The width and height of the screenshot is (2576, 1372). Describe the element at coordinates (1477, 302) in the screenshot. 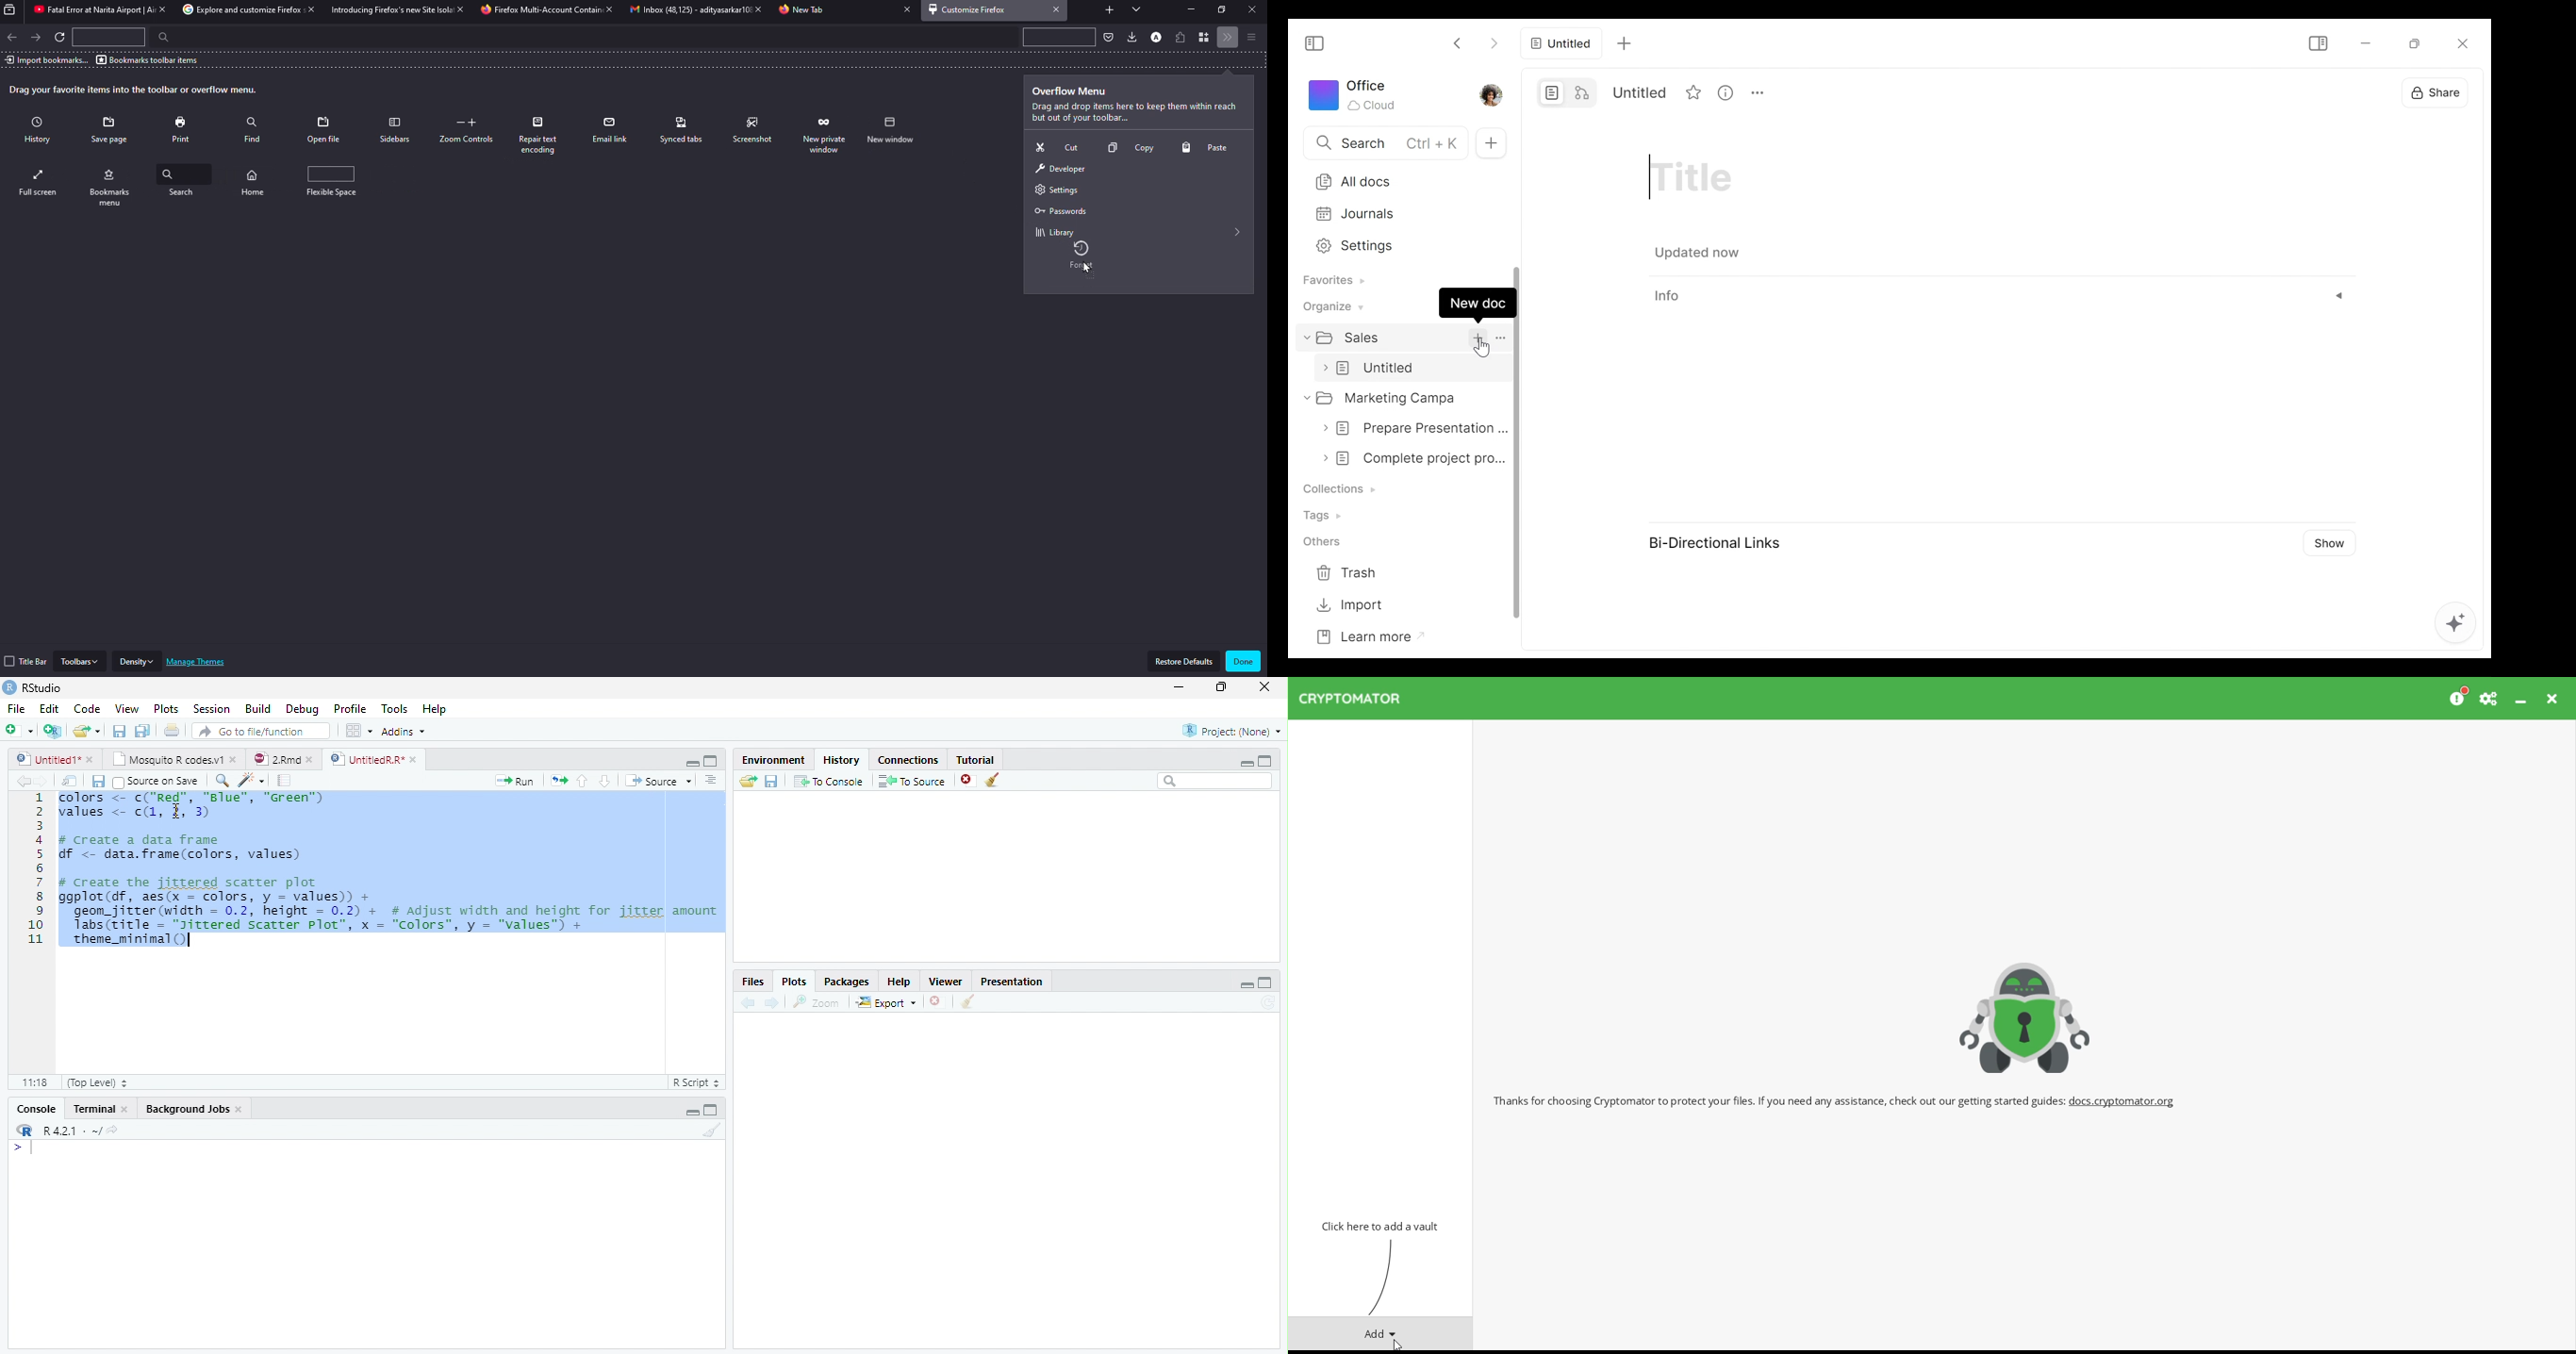

I see `New doc` at that location.